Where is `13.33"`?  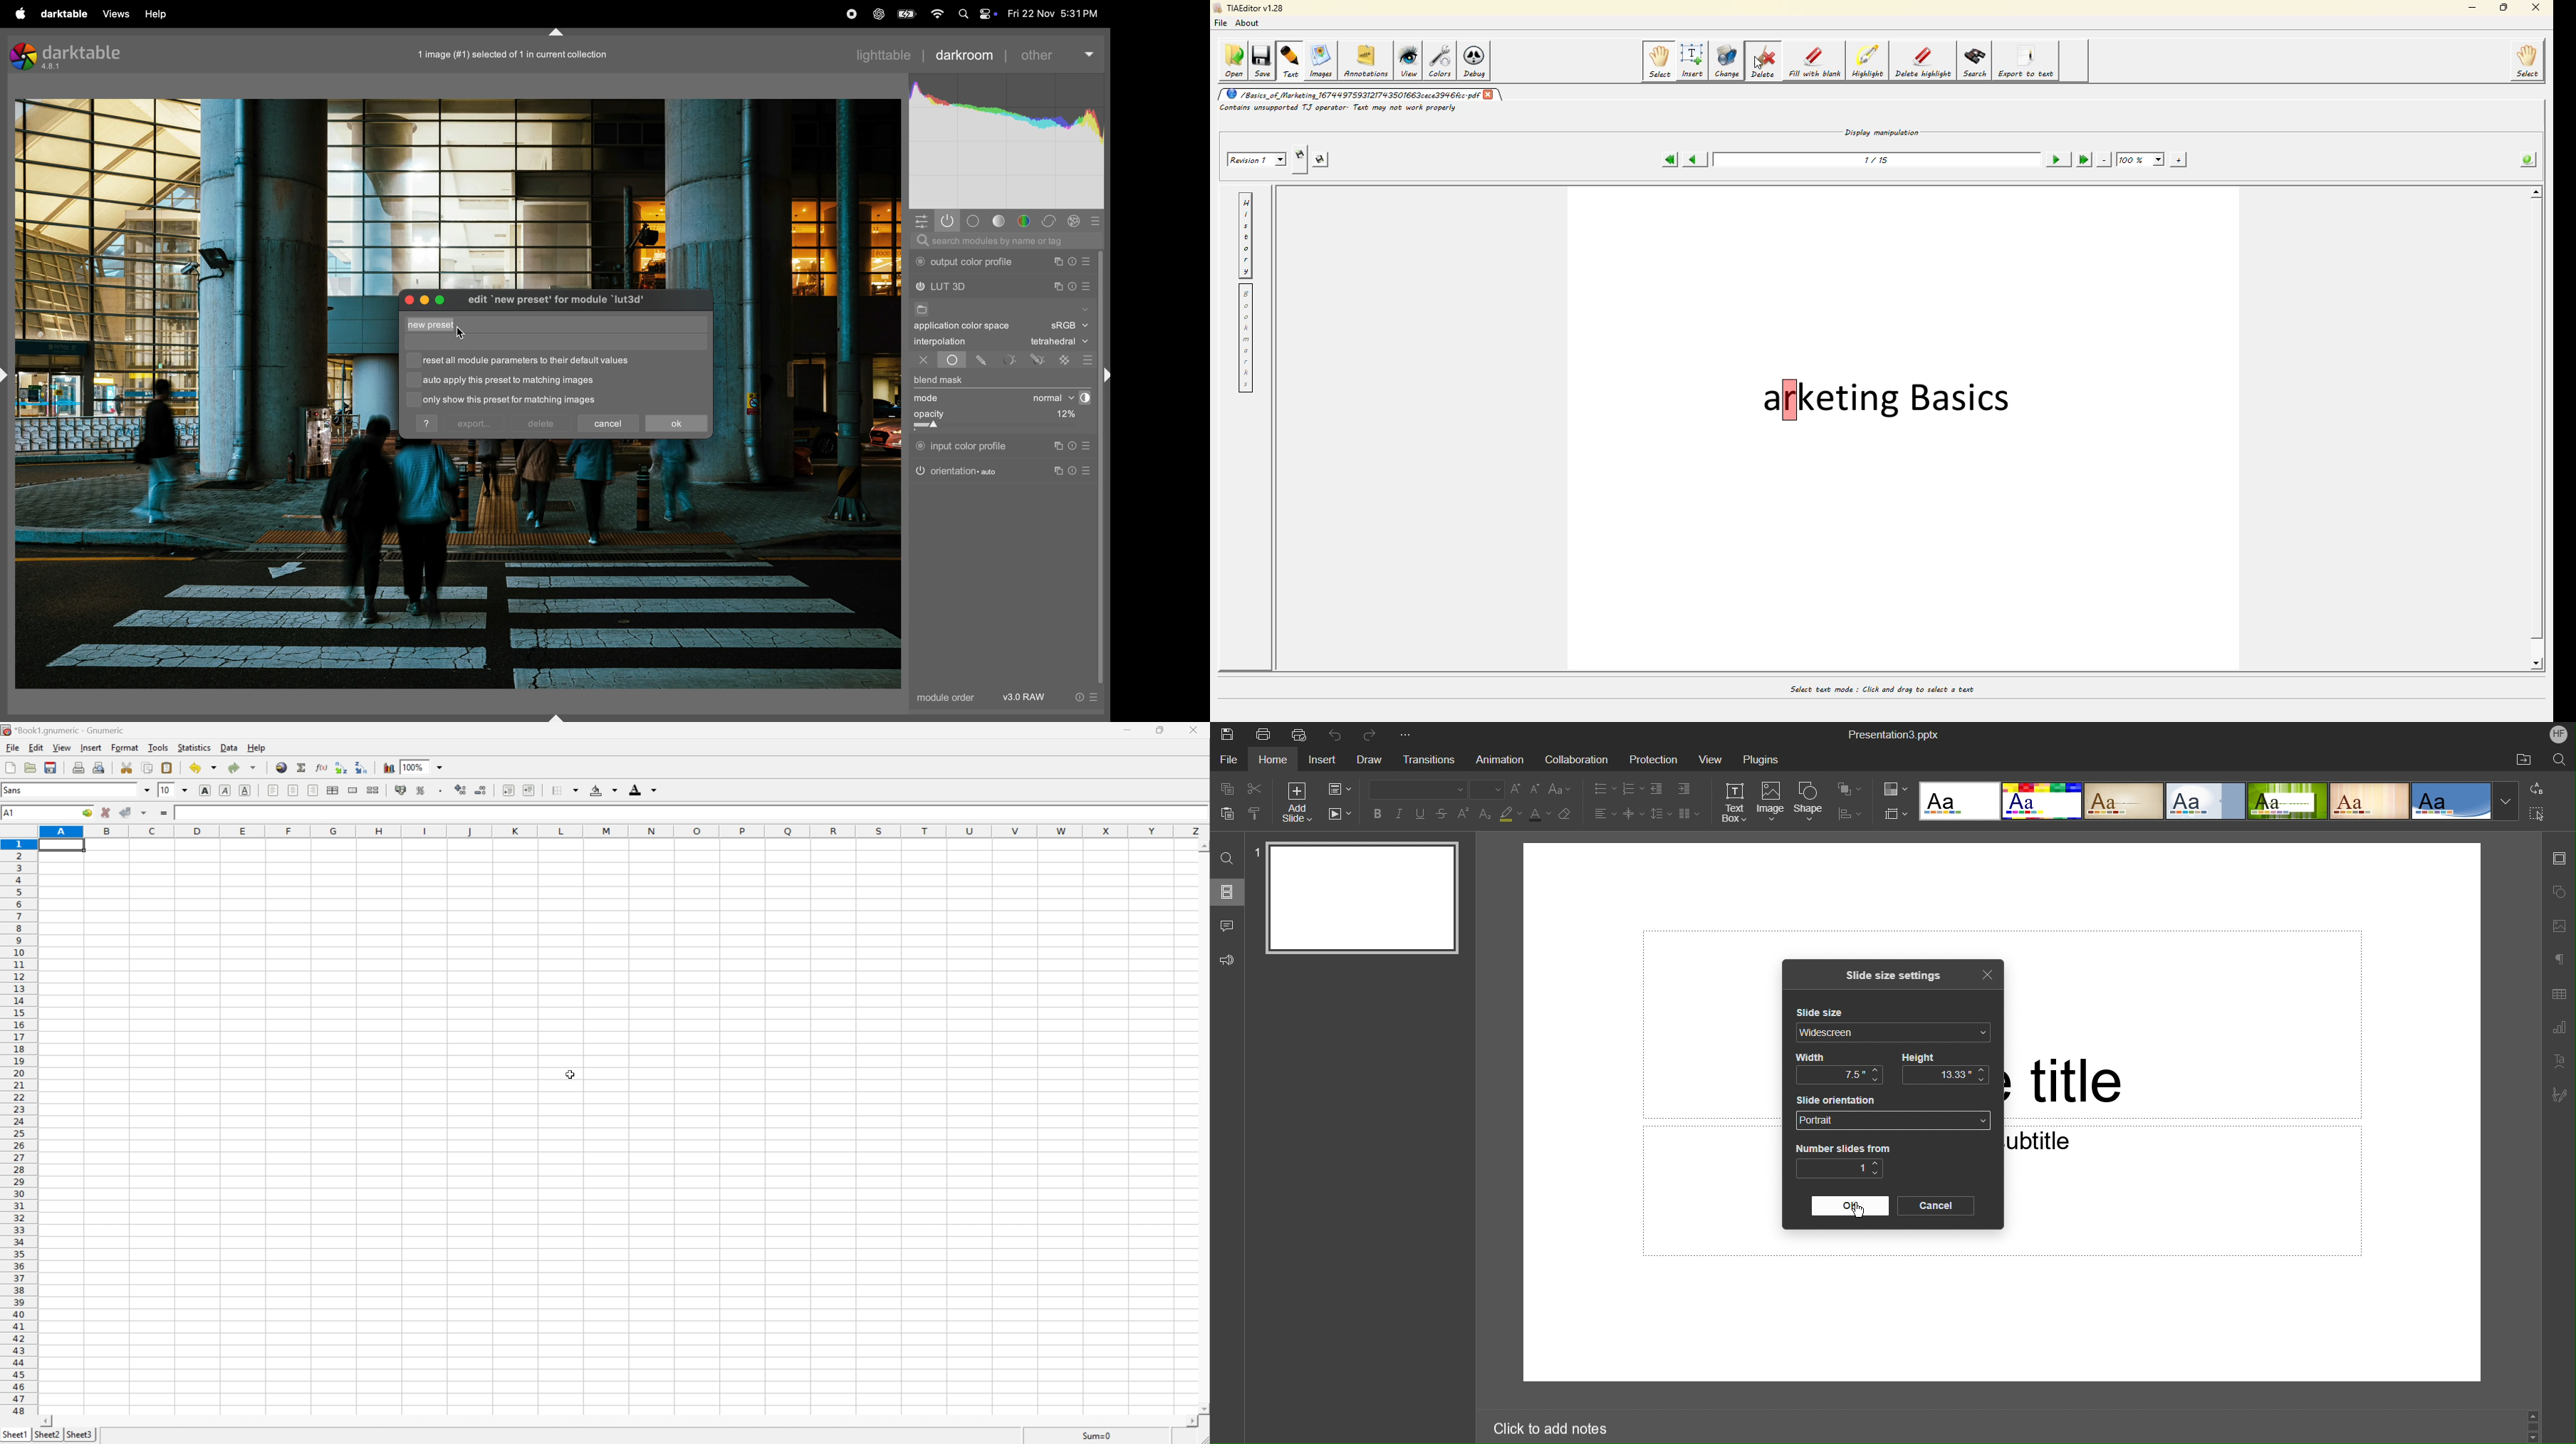 13.33" is located at coordinates (1946, 1075).